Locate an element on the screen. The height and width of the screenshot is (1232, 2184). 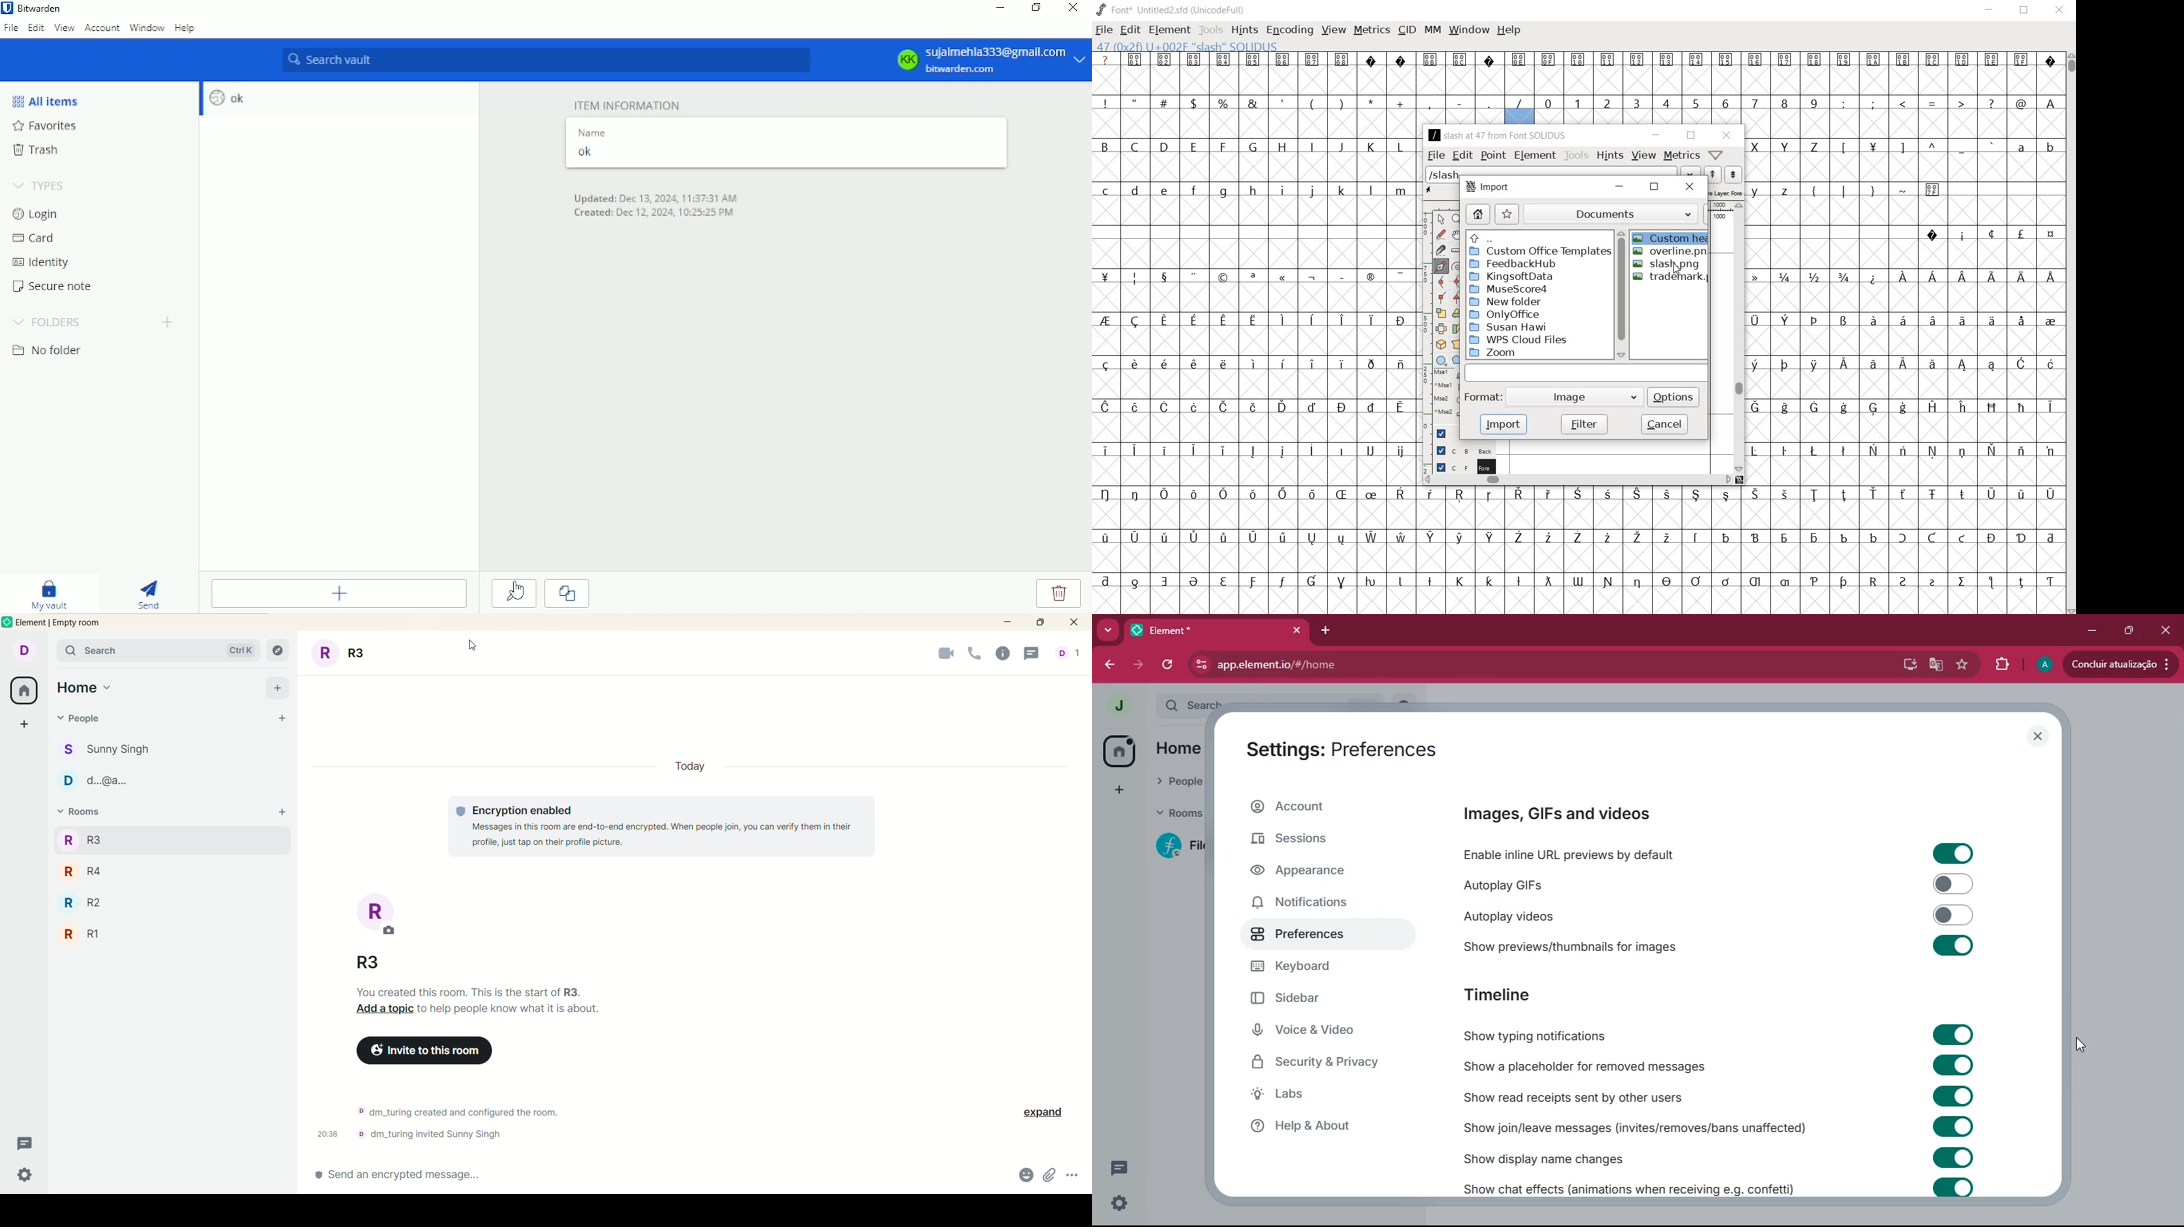
toggle on/off is located at coordinates (1955, 915).